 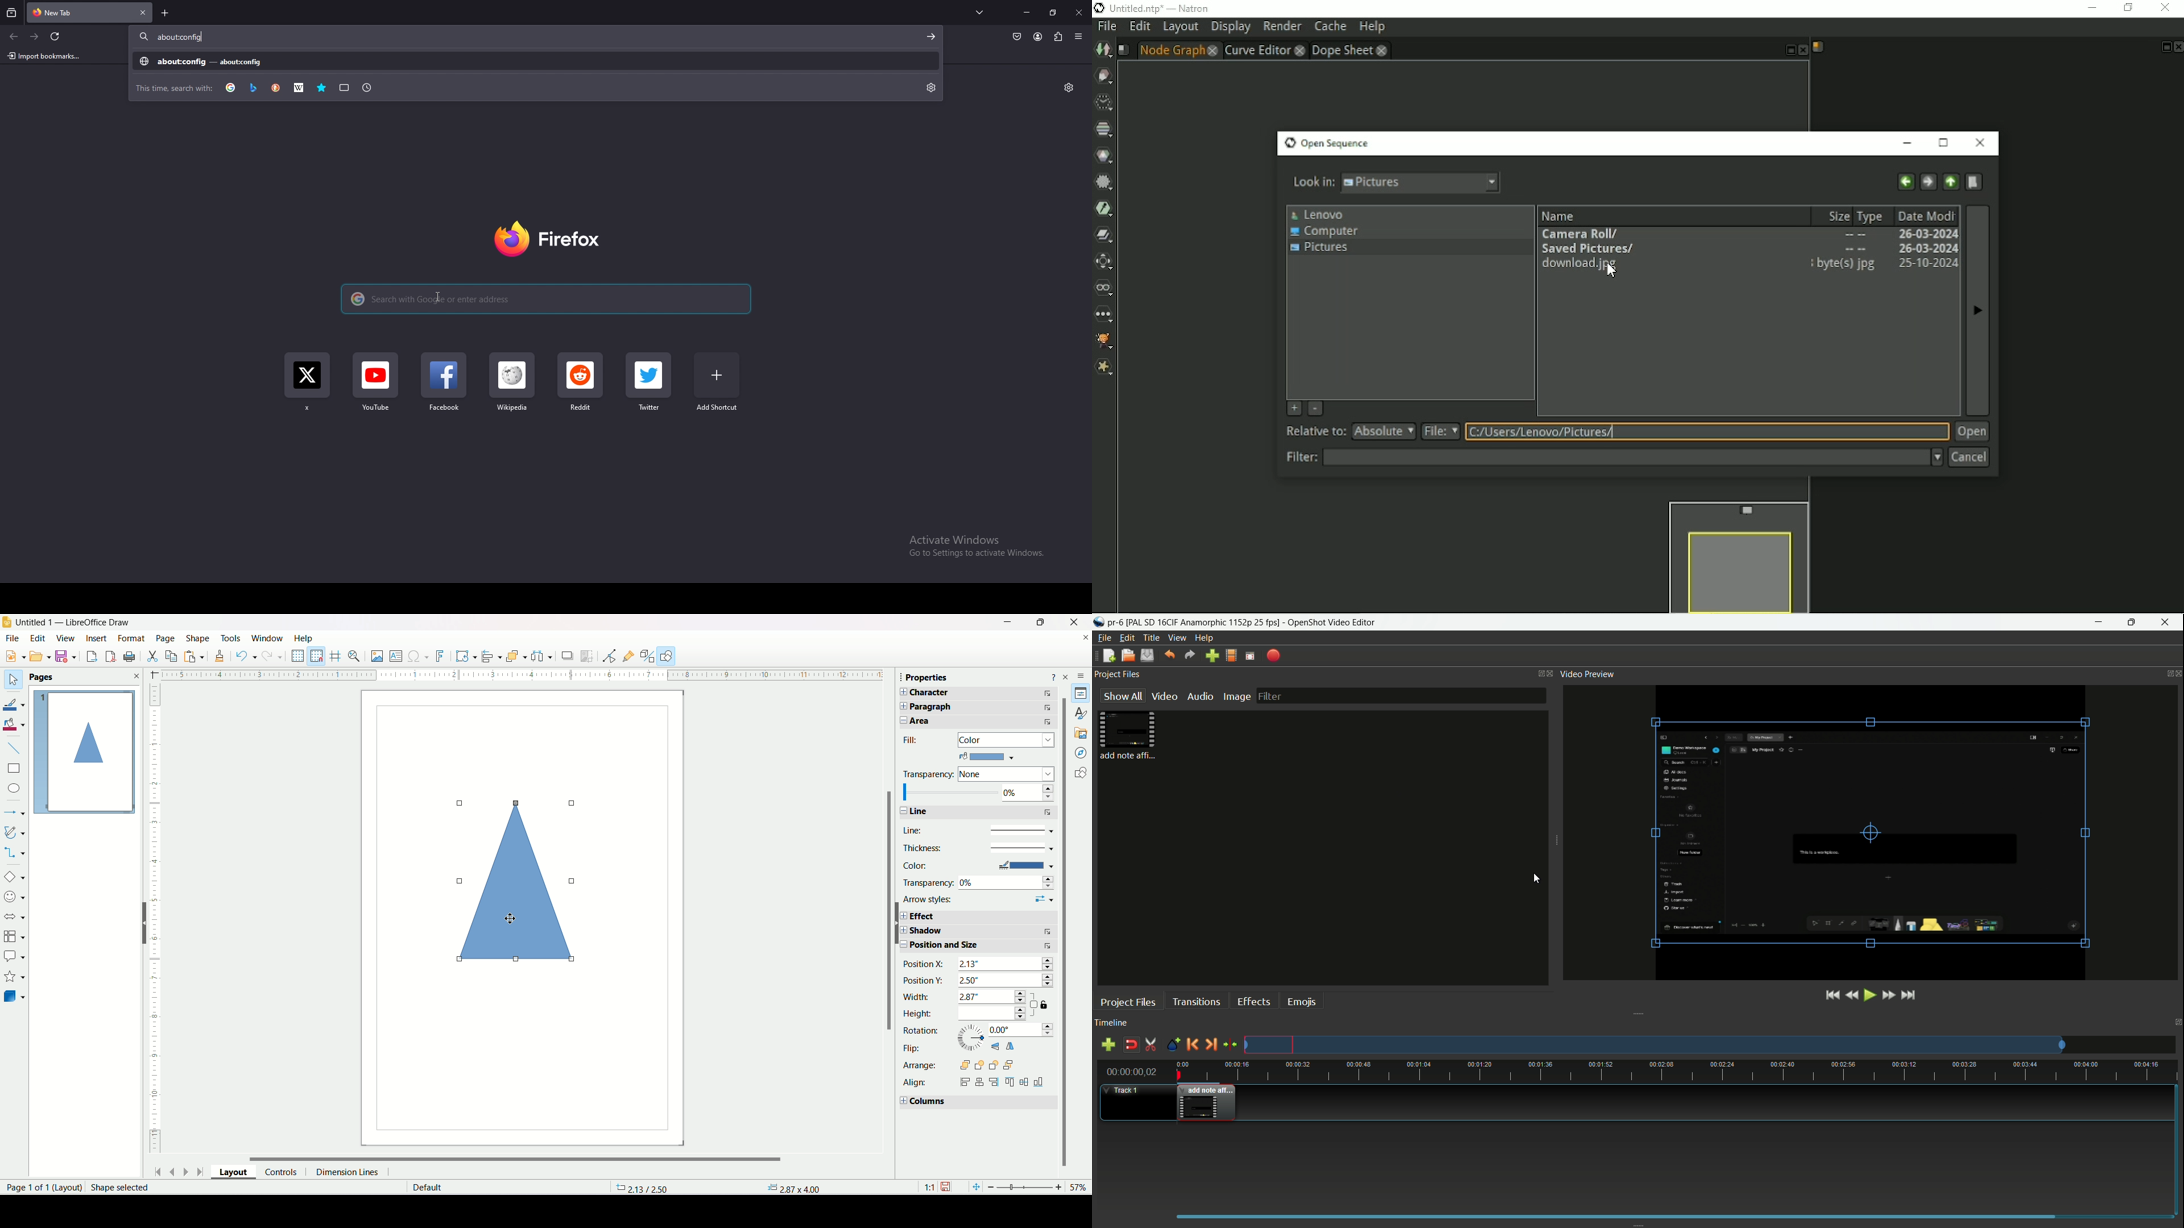 What do you see at coordinates (15, 748) in the screenshot?
I see `Insert line` at bounding box center [15, 748].